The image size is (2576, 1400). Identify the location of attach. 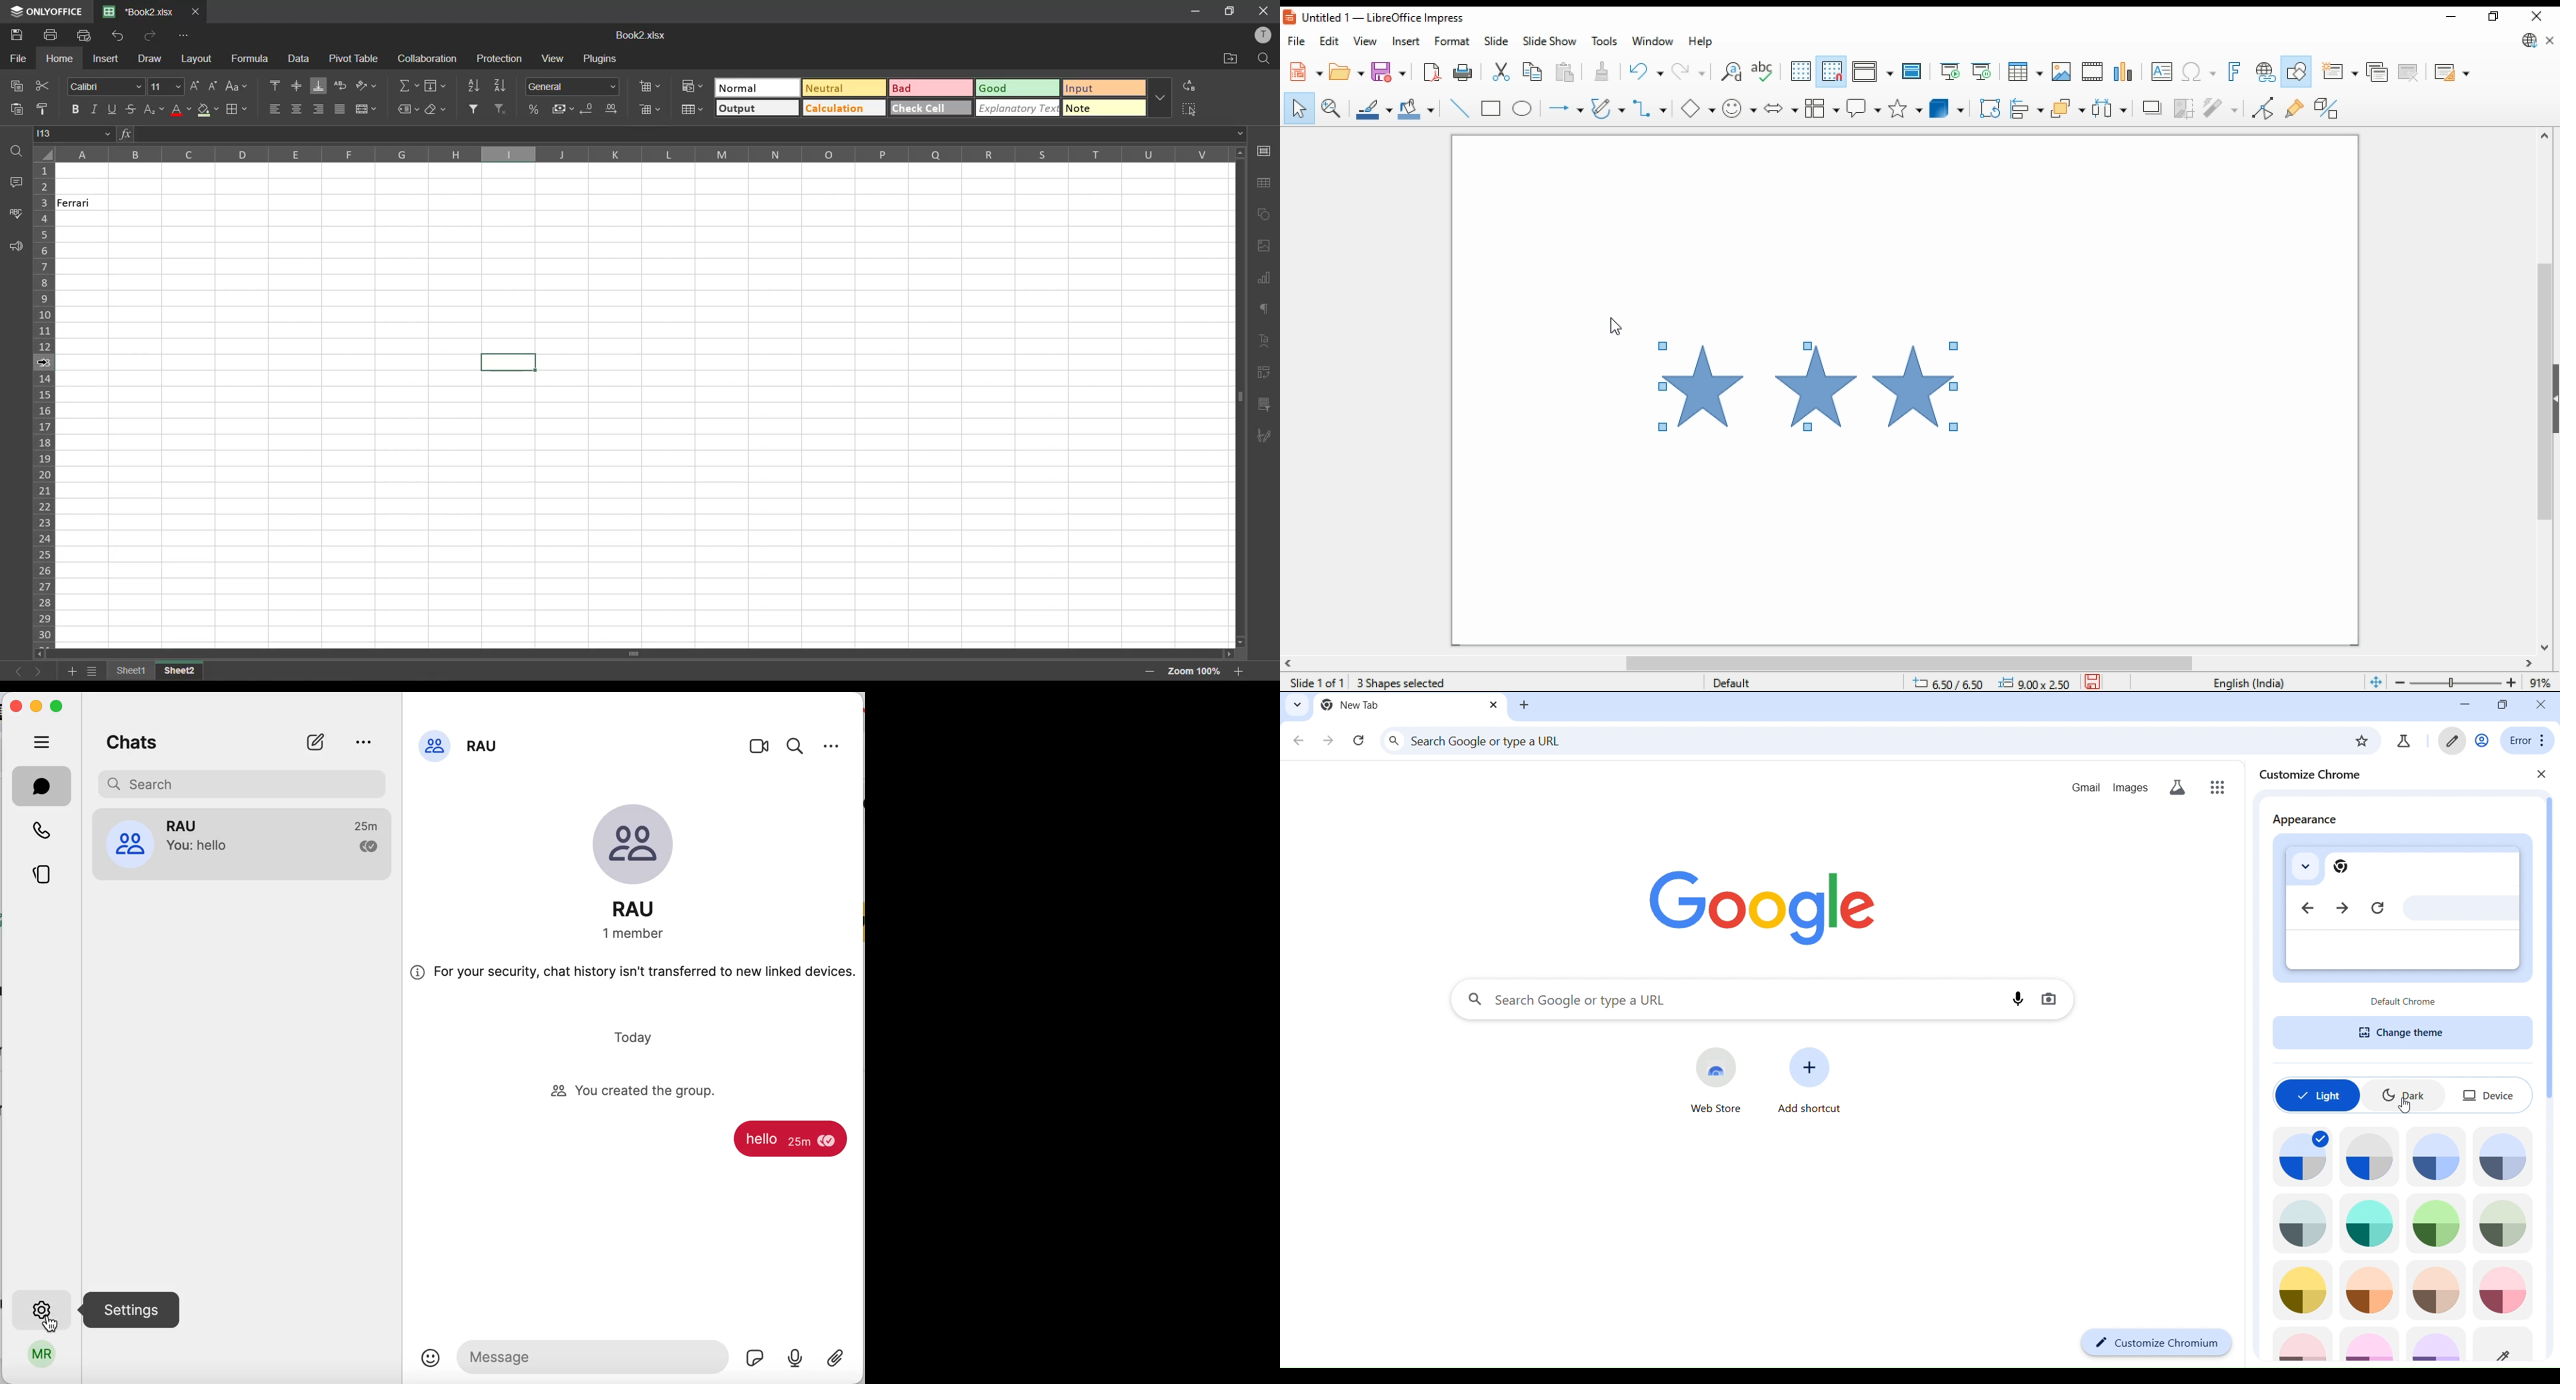
(841, 1363).